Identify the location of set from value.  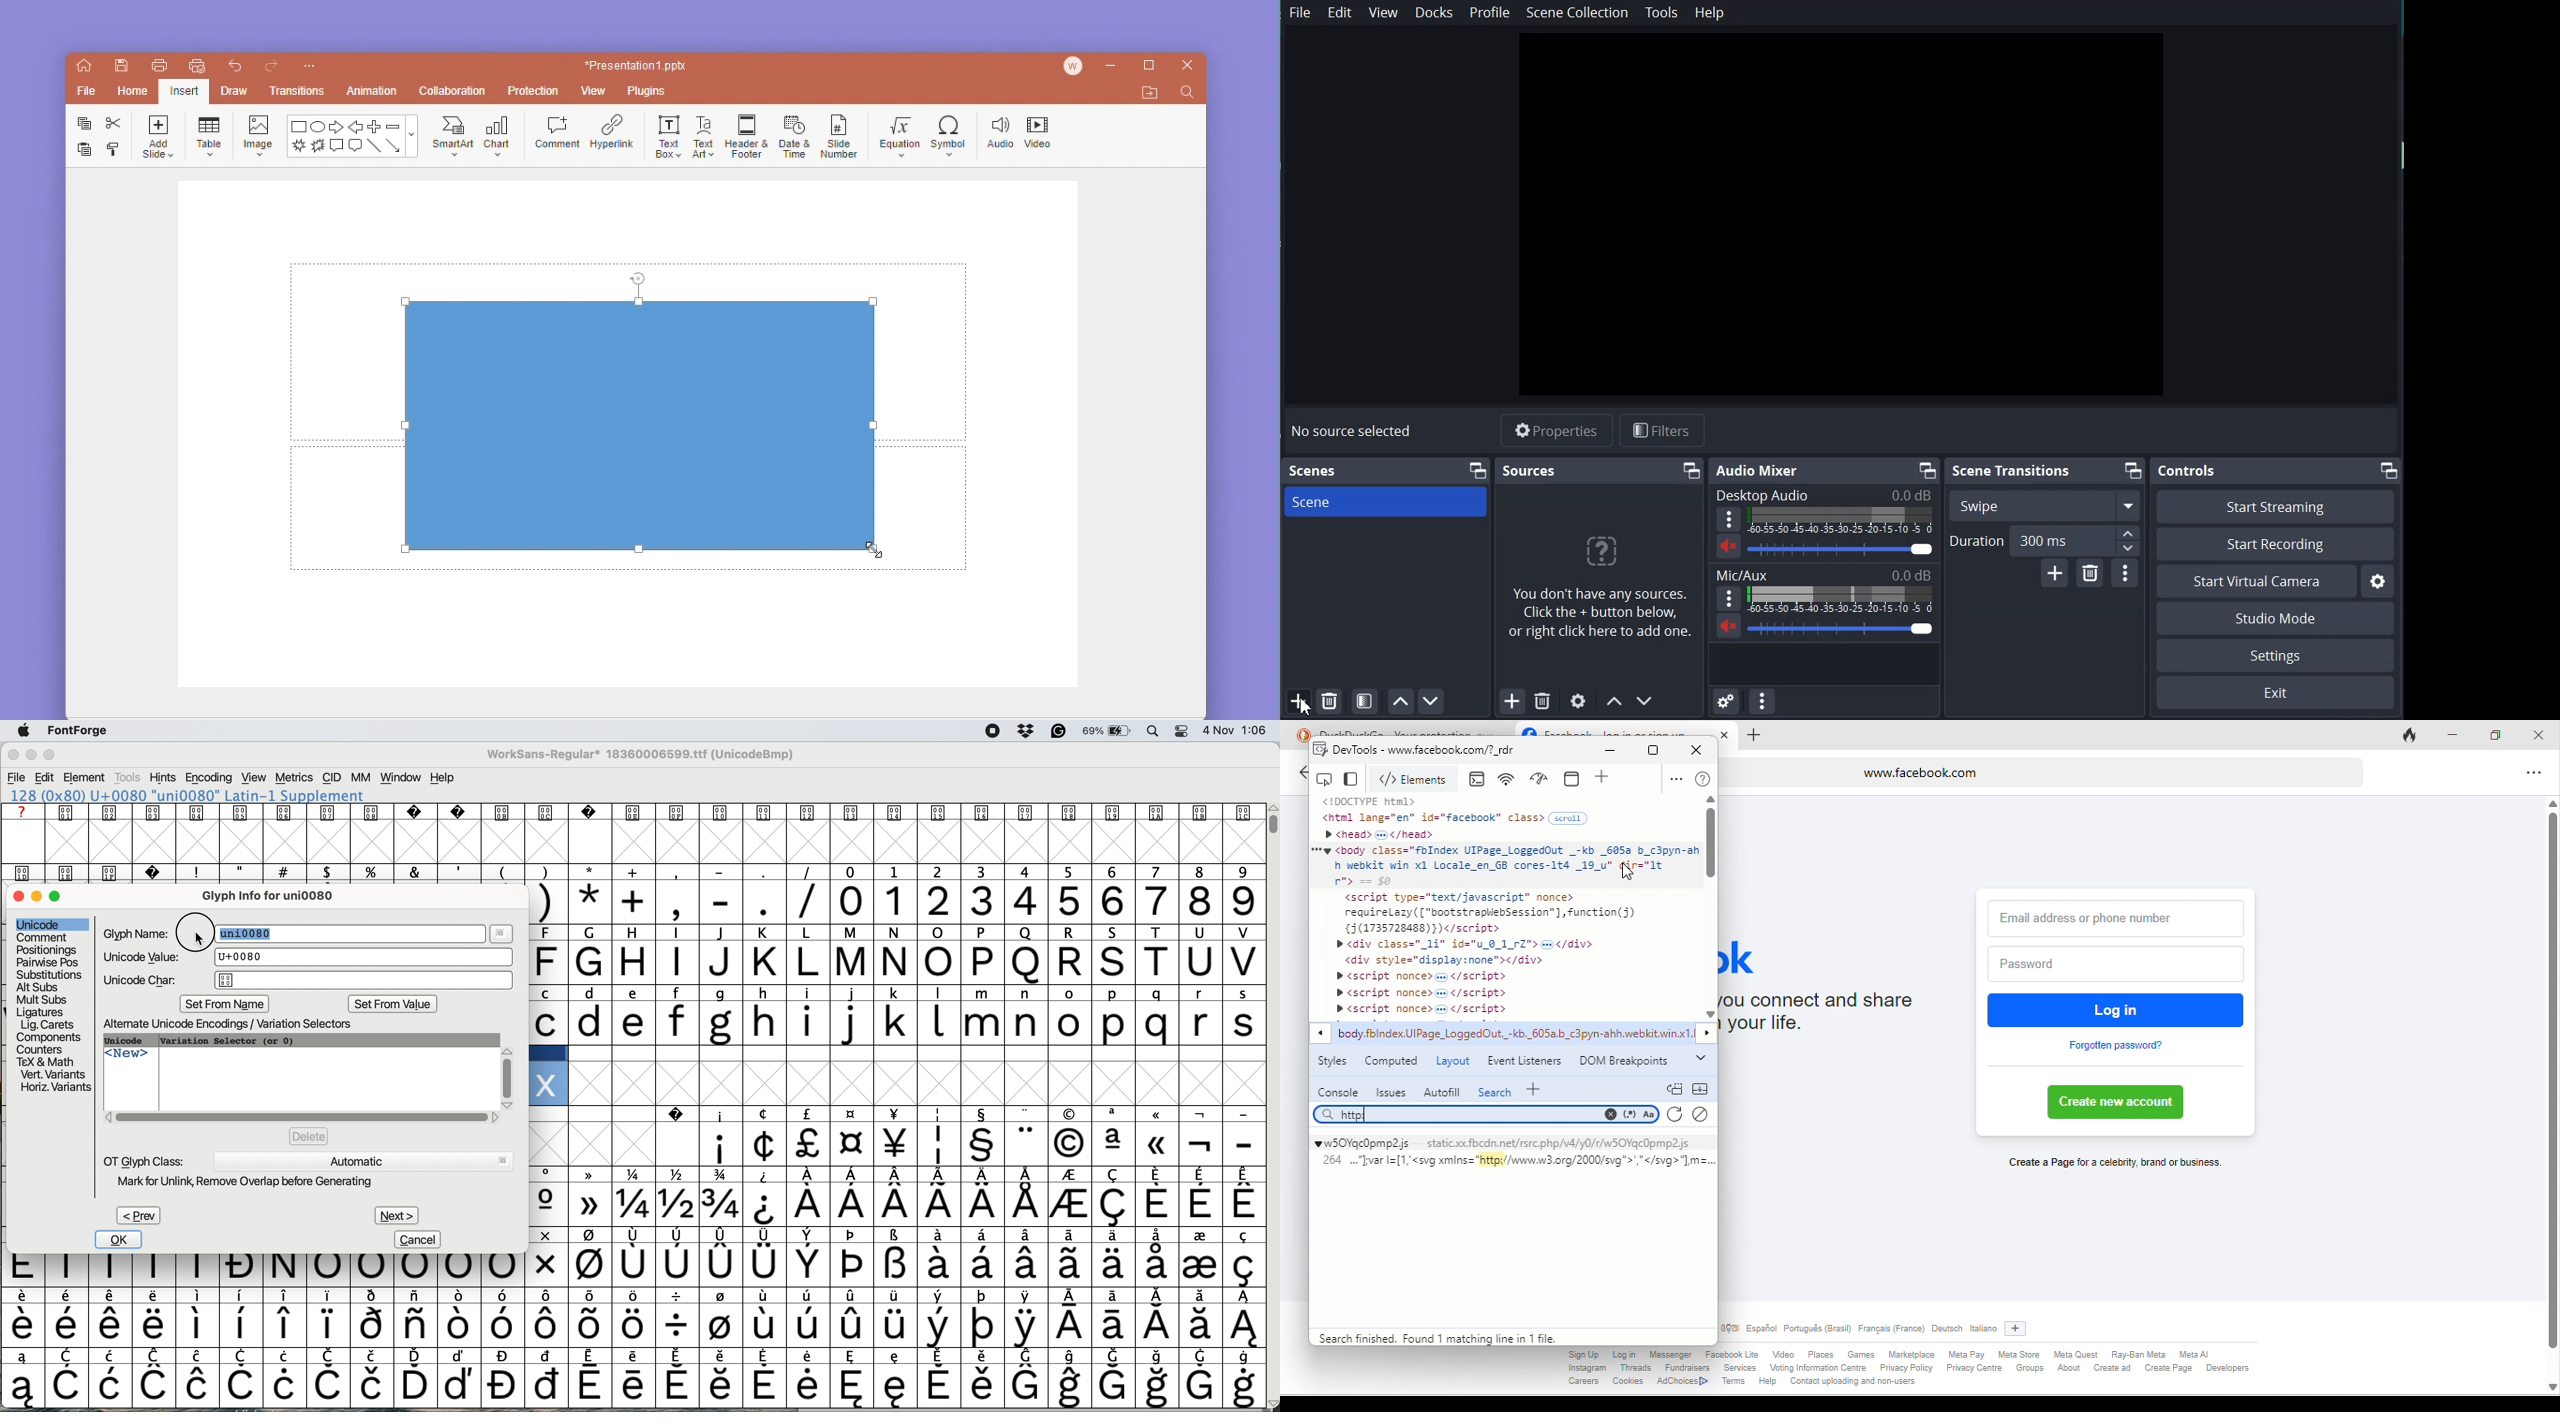
(392, 1005).